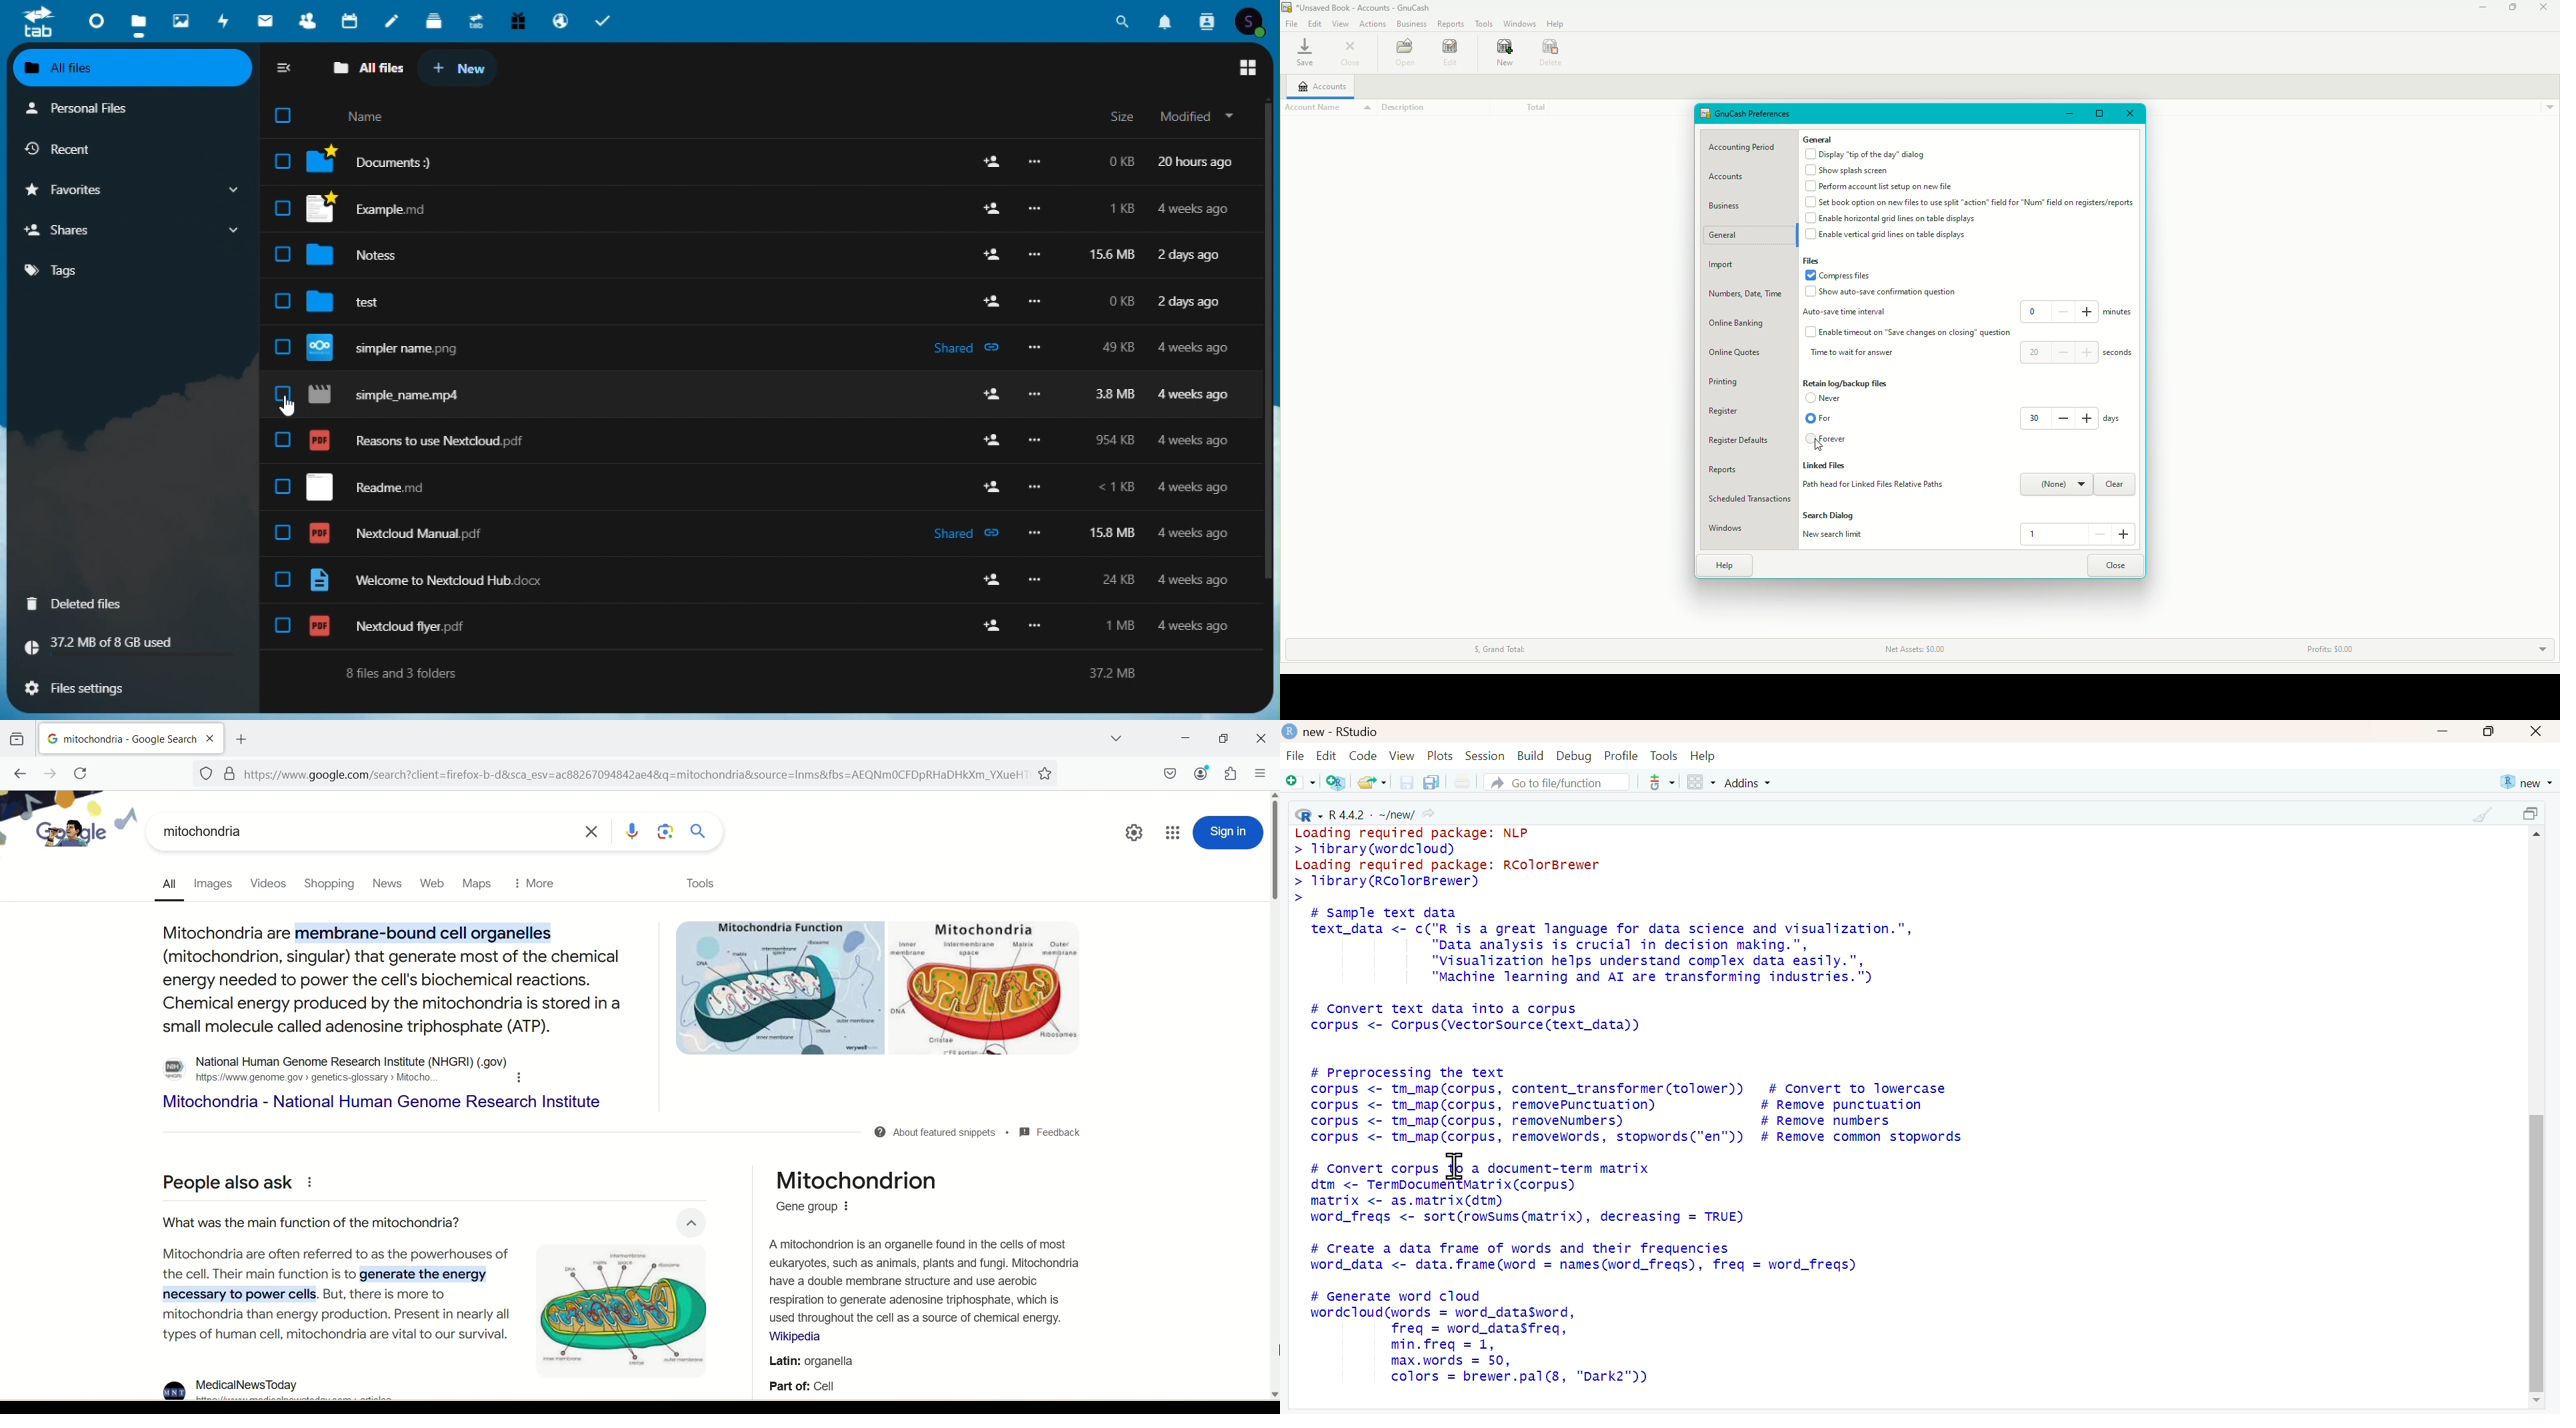 Image resolution: width=2576 pixels, height=1428 pixels. Describe the element at coordinates (1623, 756) in the screenshot. I see `Profile` at that location.